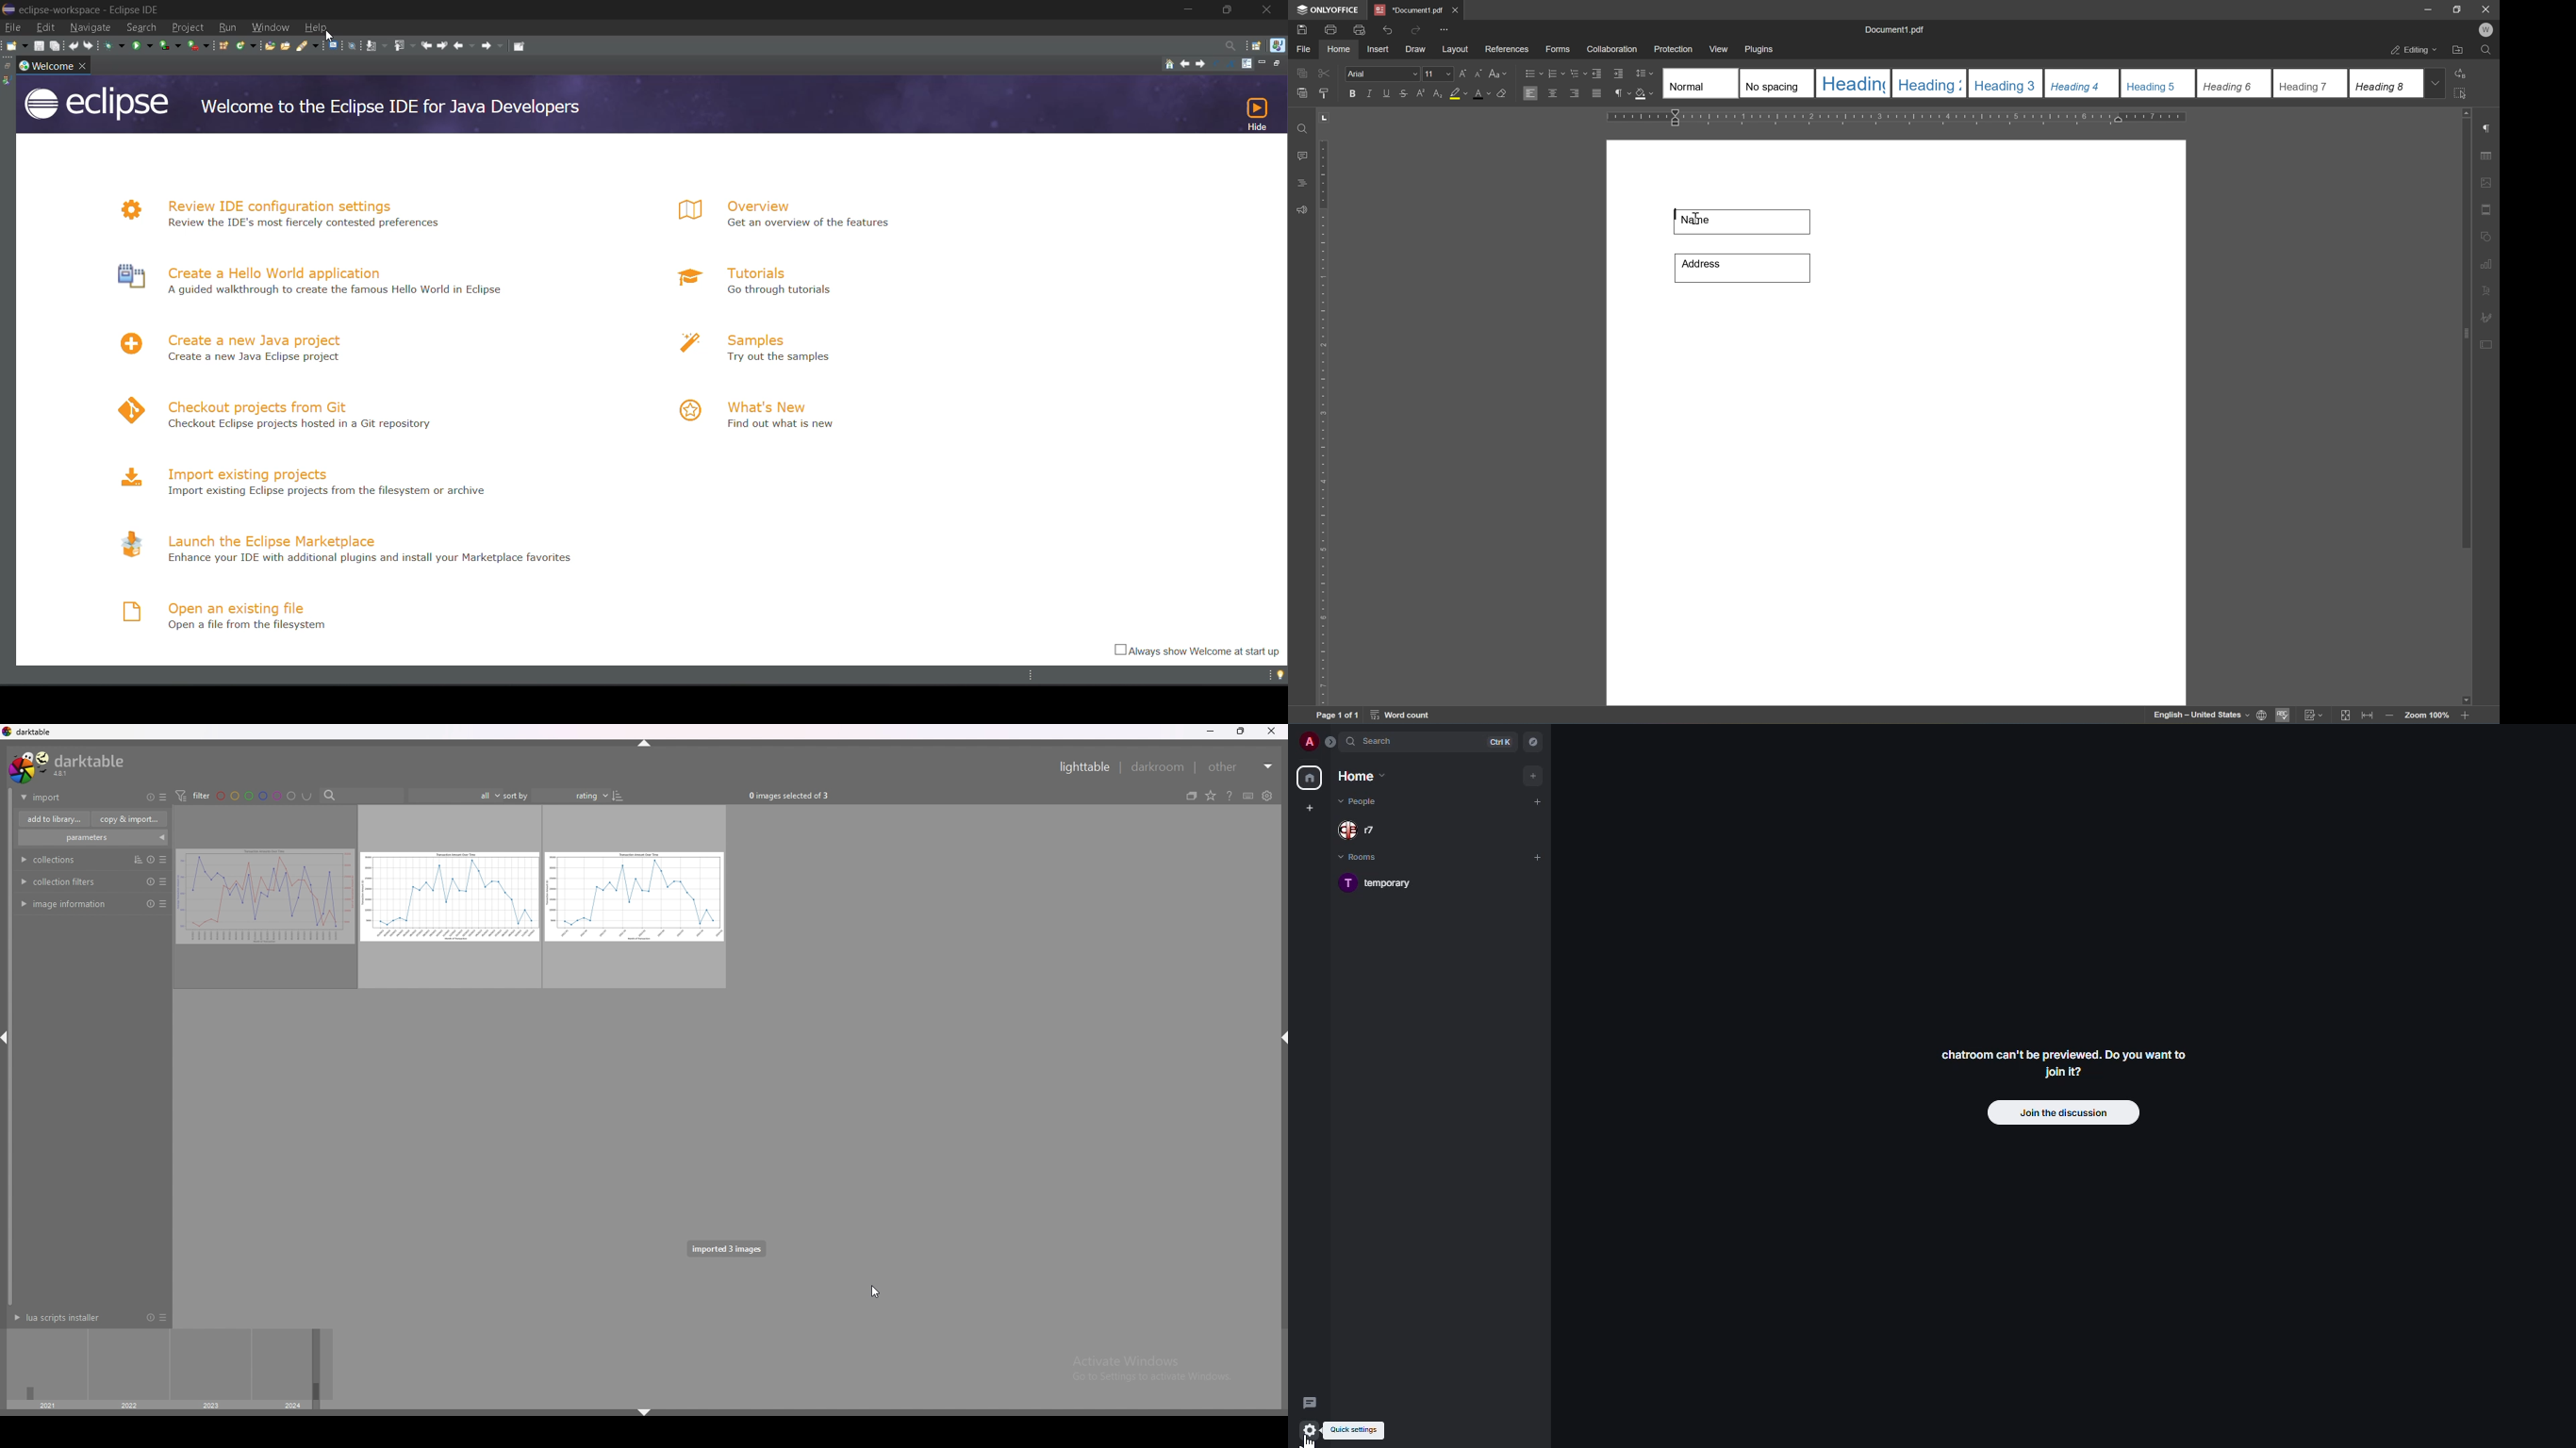 The height and width of the screenshot is (1456, 2576). Describe the element at coordinates (148, 904) in the screenshot. I see `reset` at that location.